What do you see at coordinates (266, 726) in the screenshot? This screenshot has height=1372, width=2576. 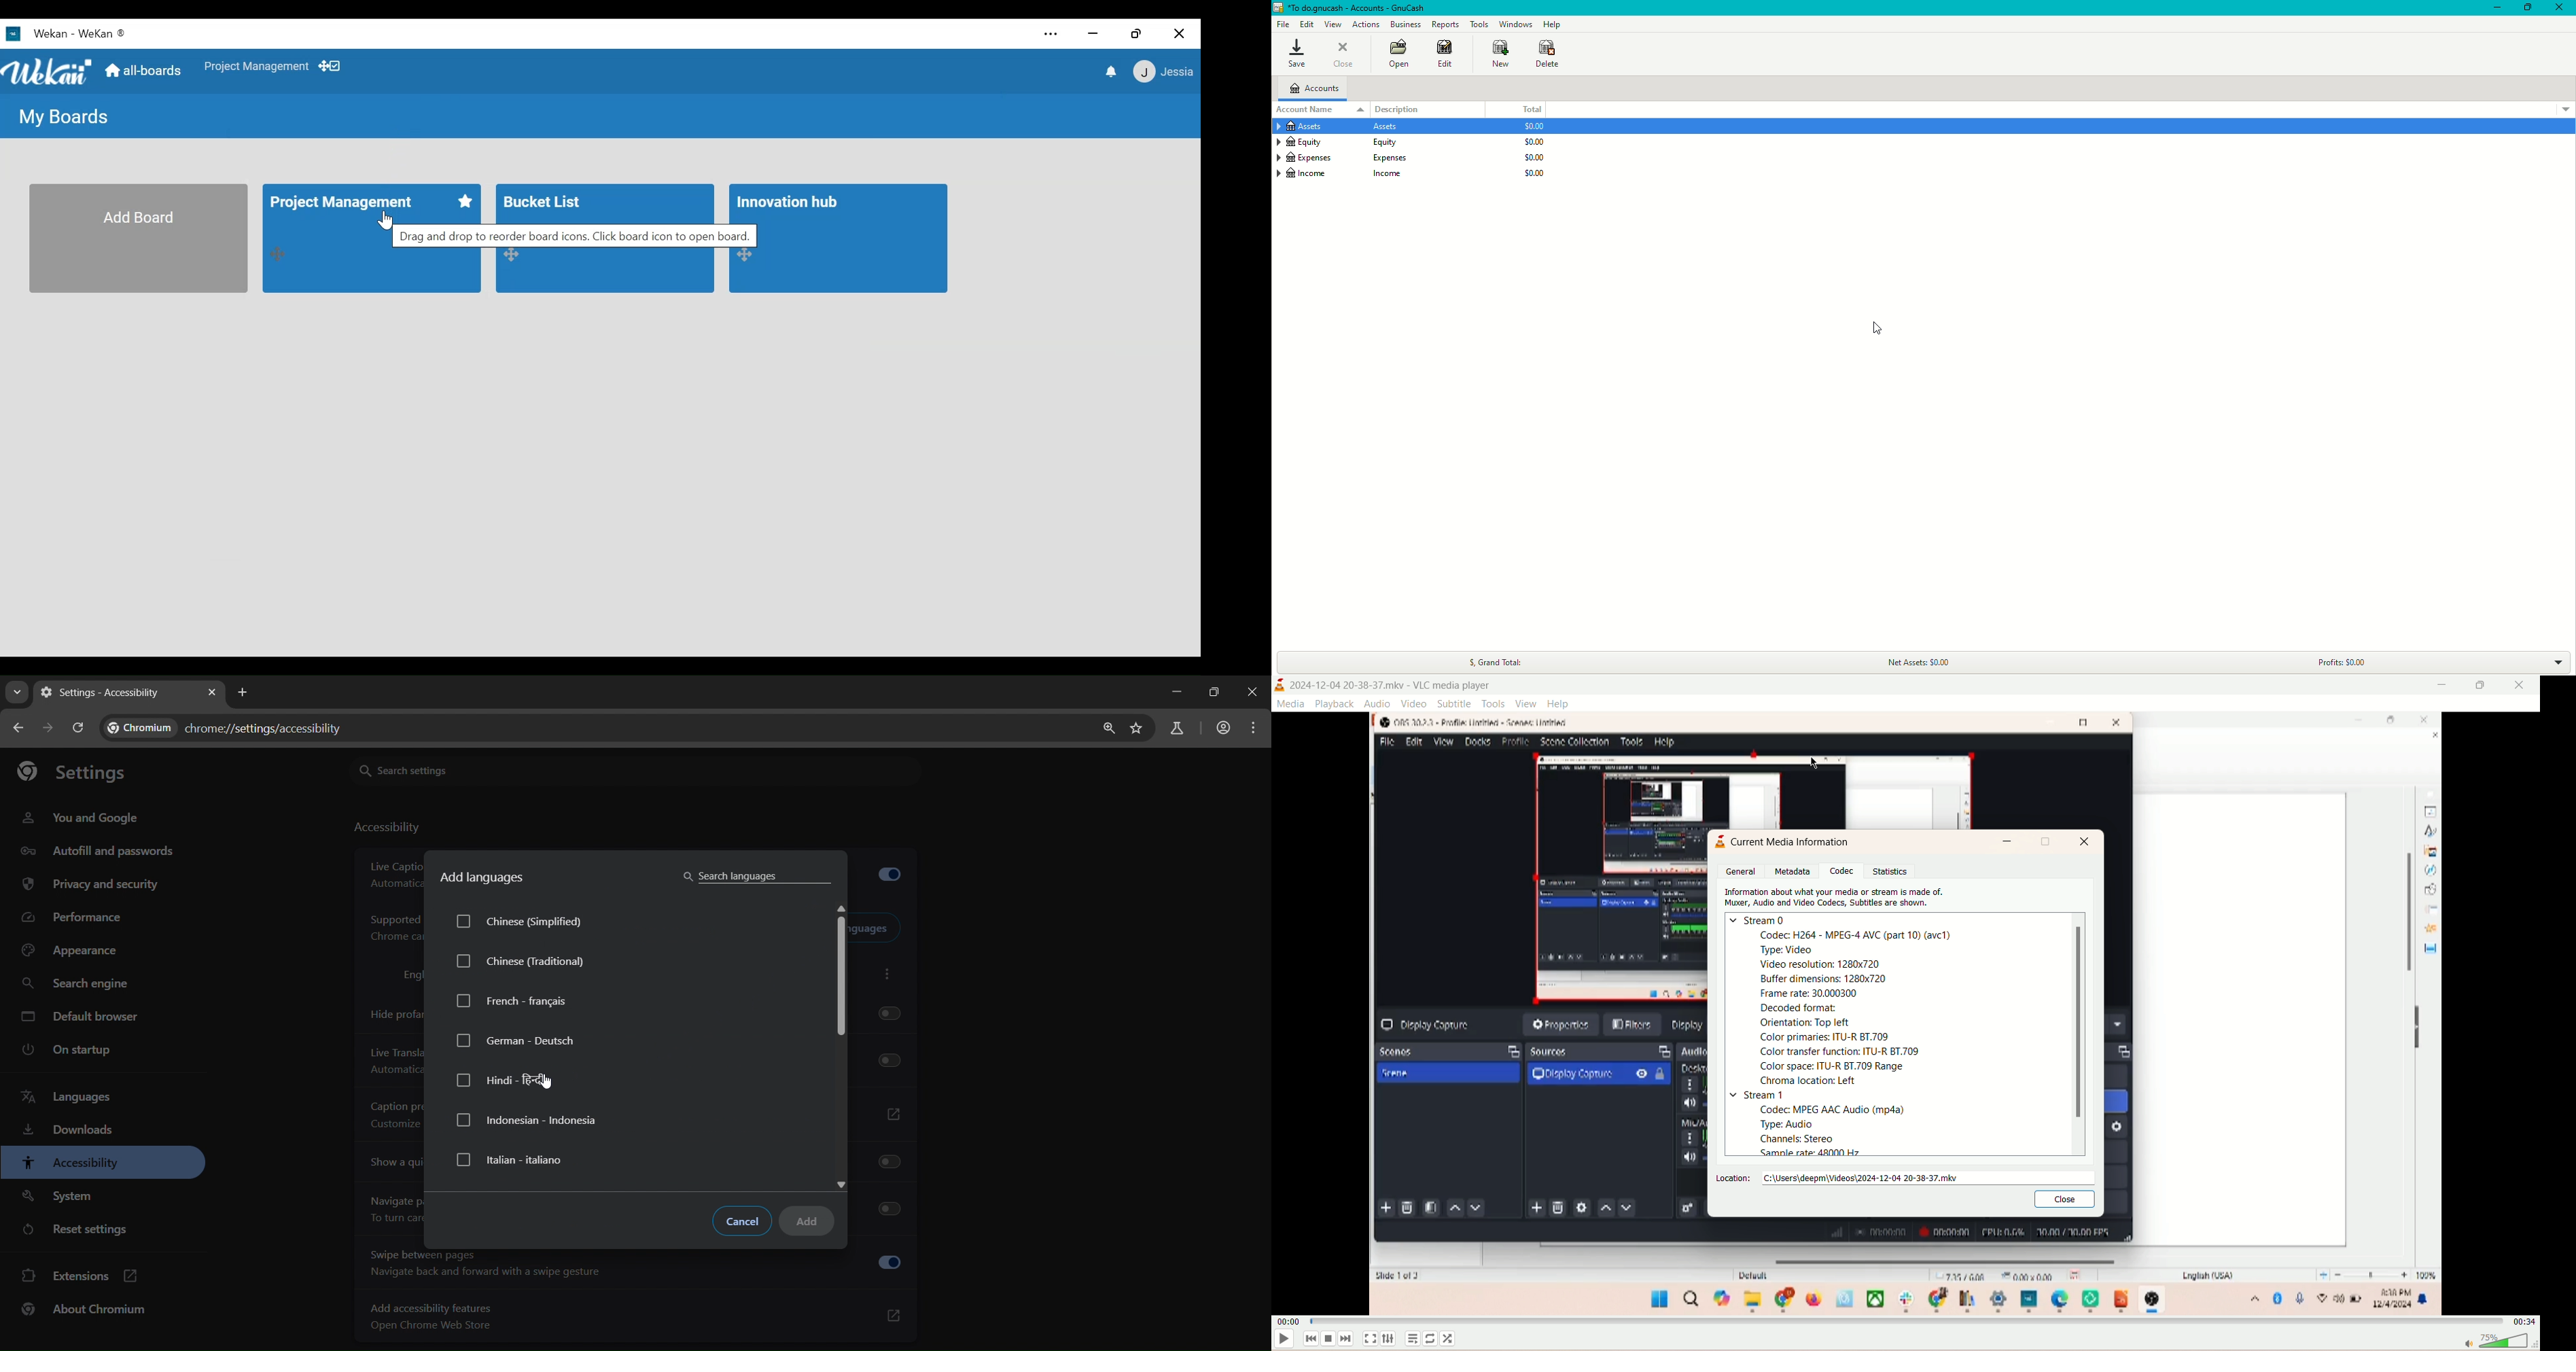 I see `chrome://settings/accessibility` at bounding box center [266, 726].